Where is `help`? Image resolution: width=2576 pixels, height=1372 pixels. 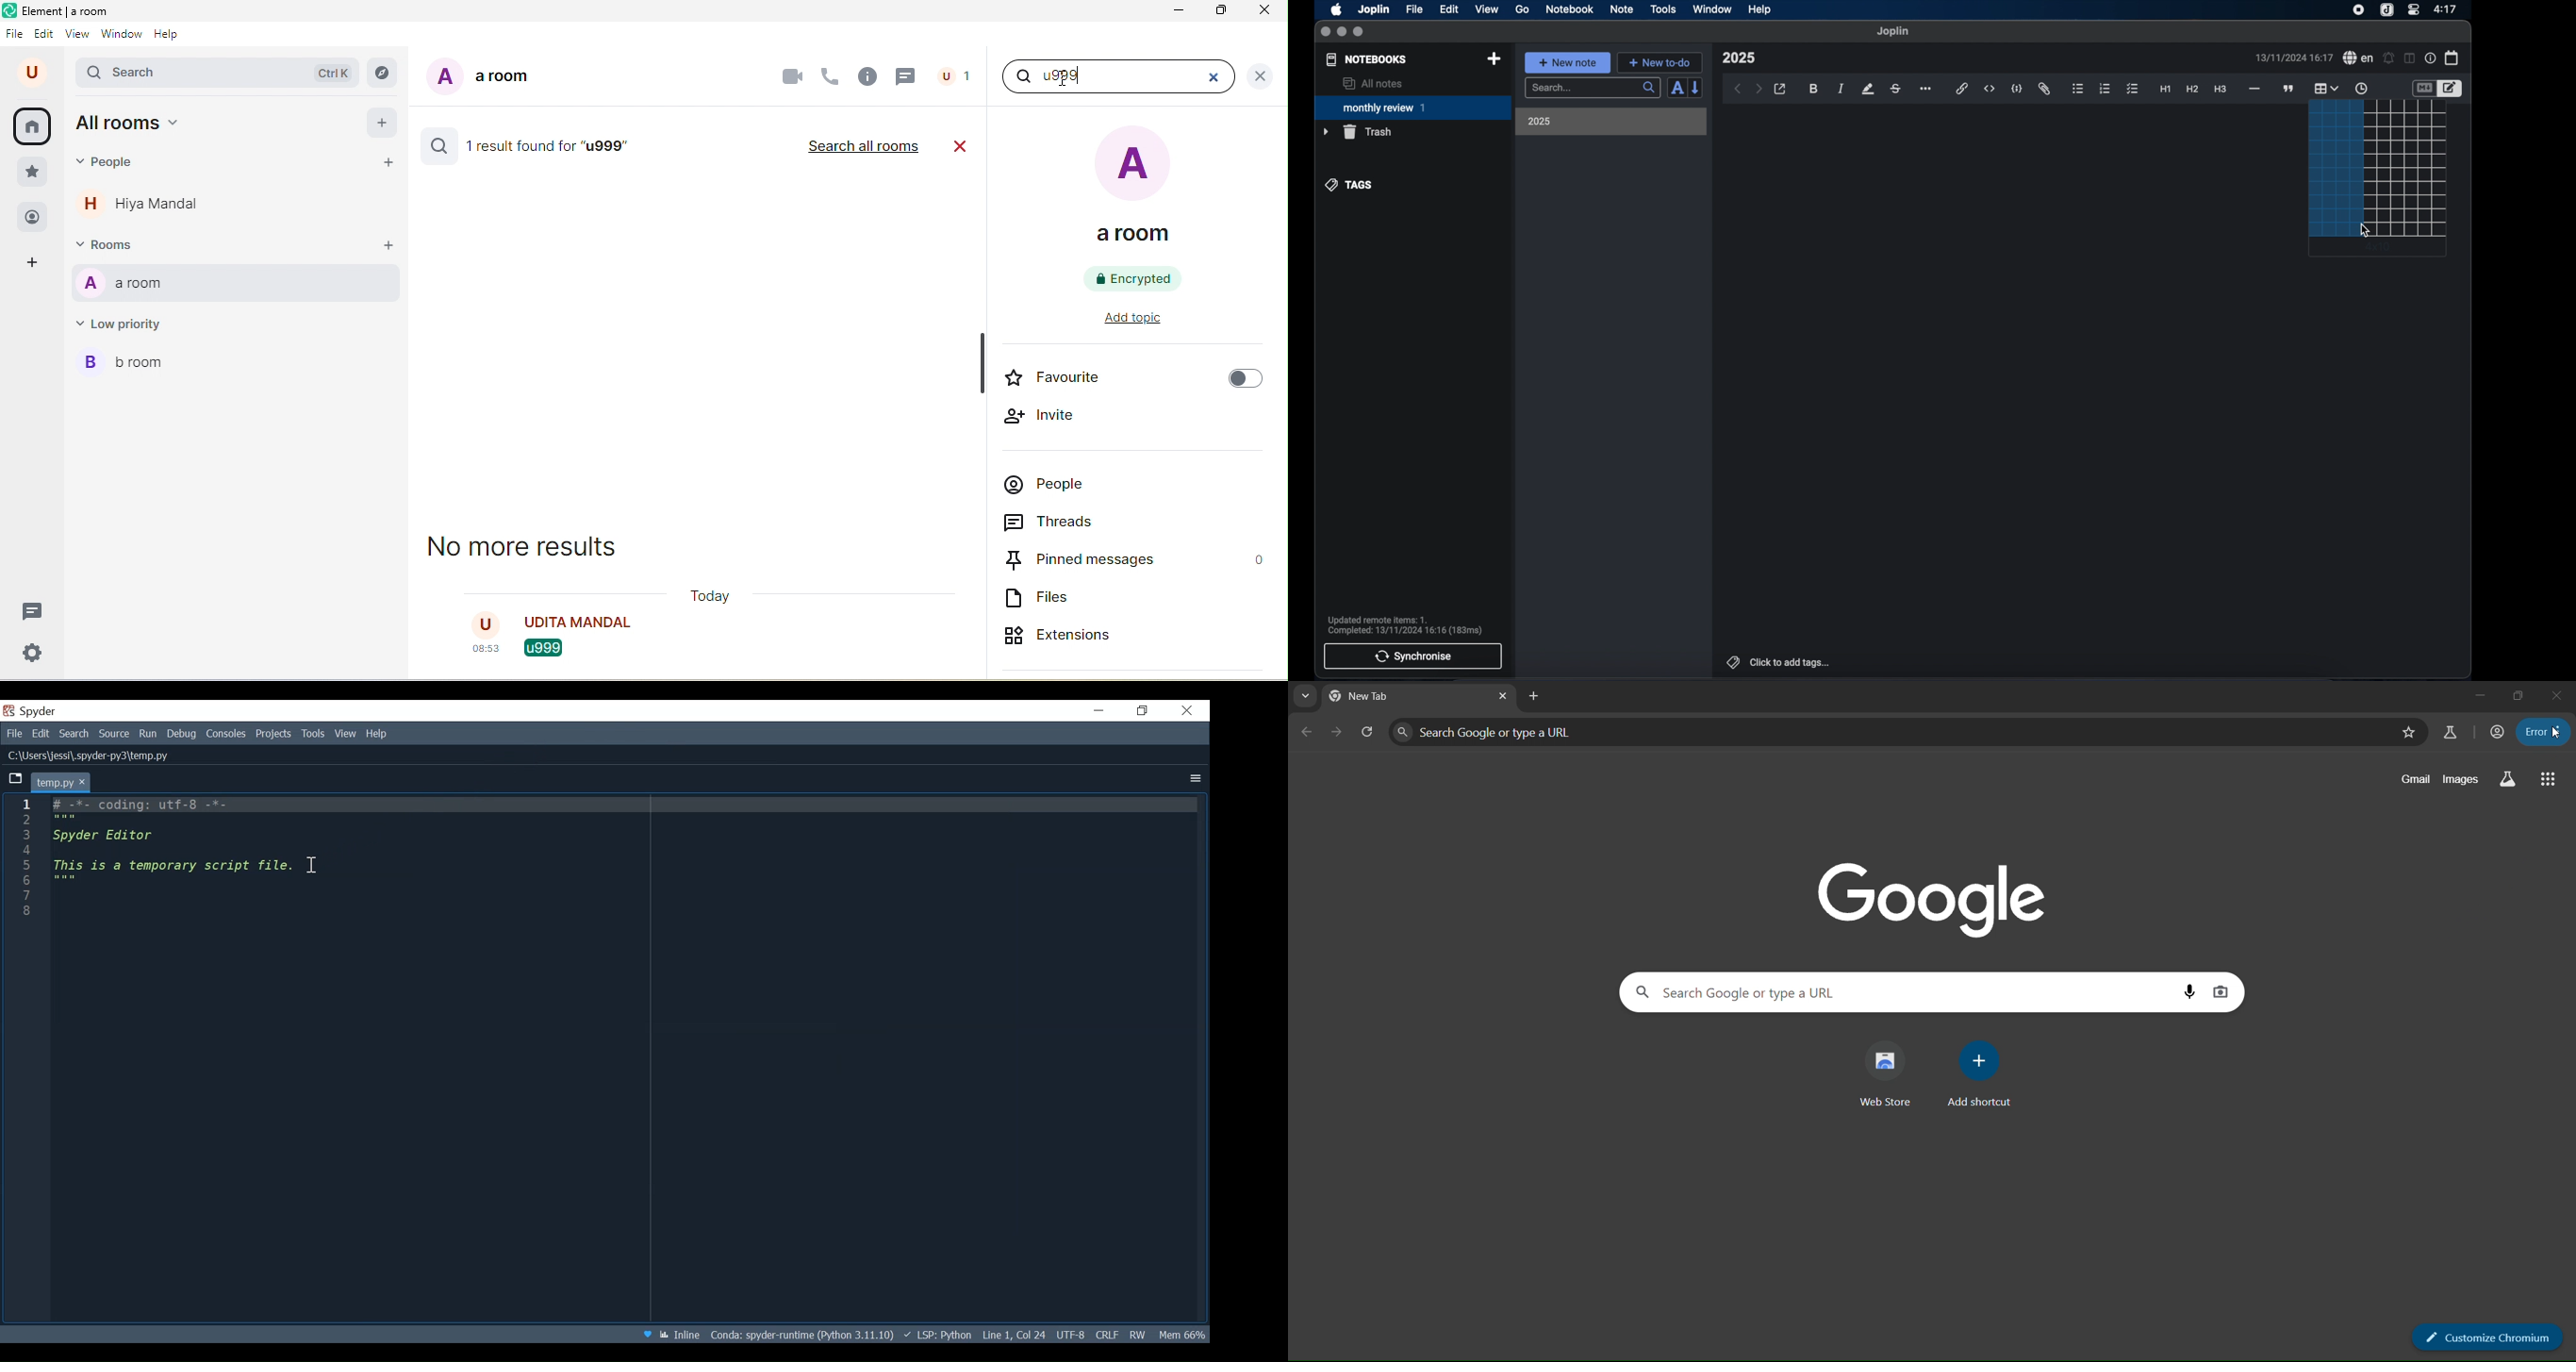 help is located at coordinates (1761, 9).